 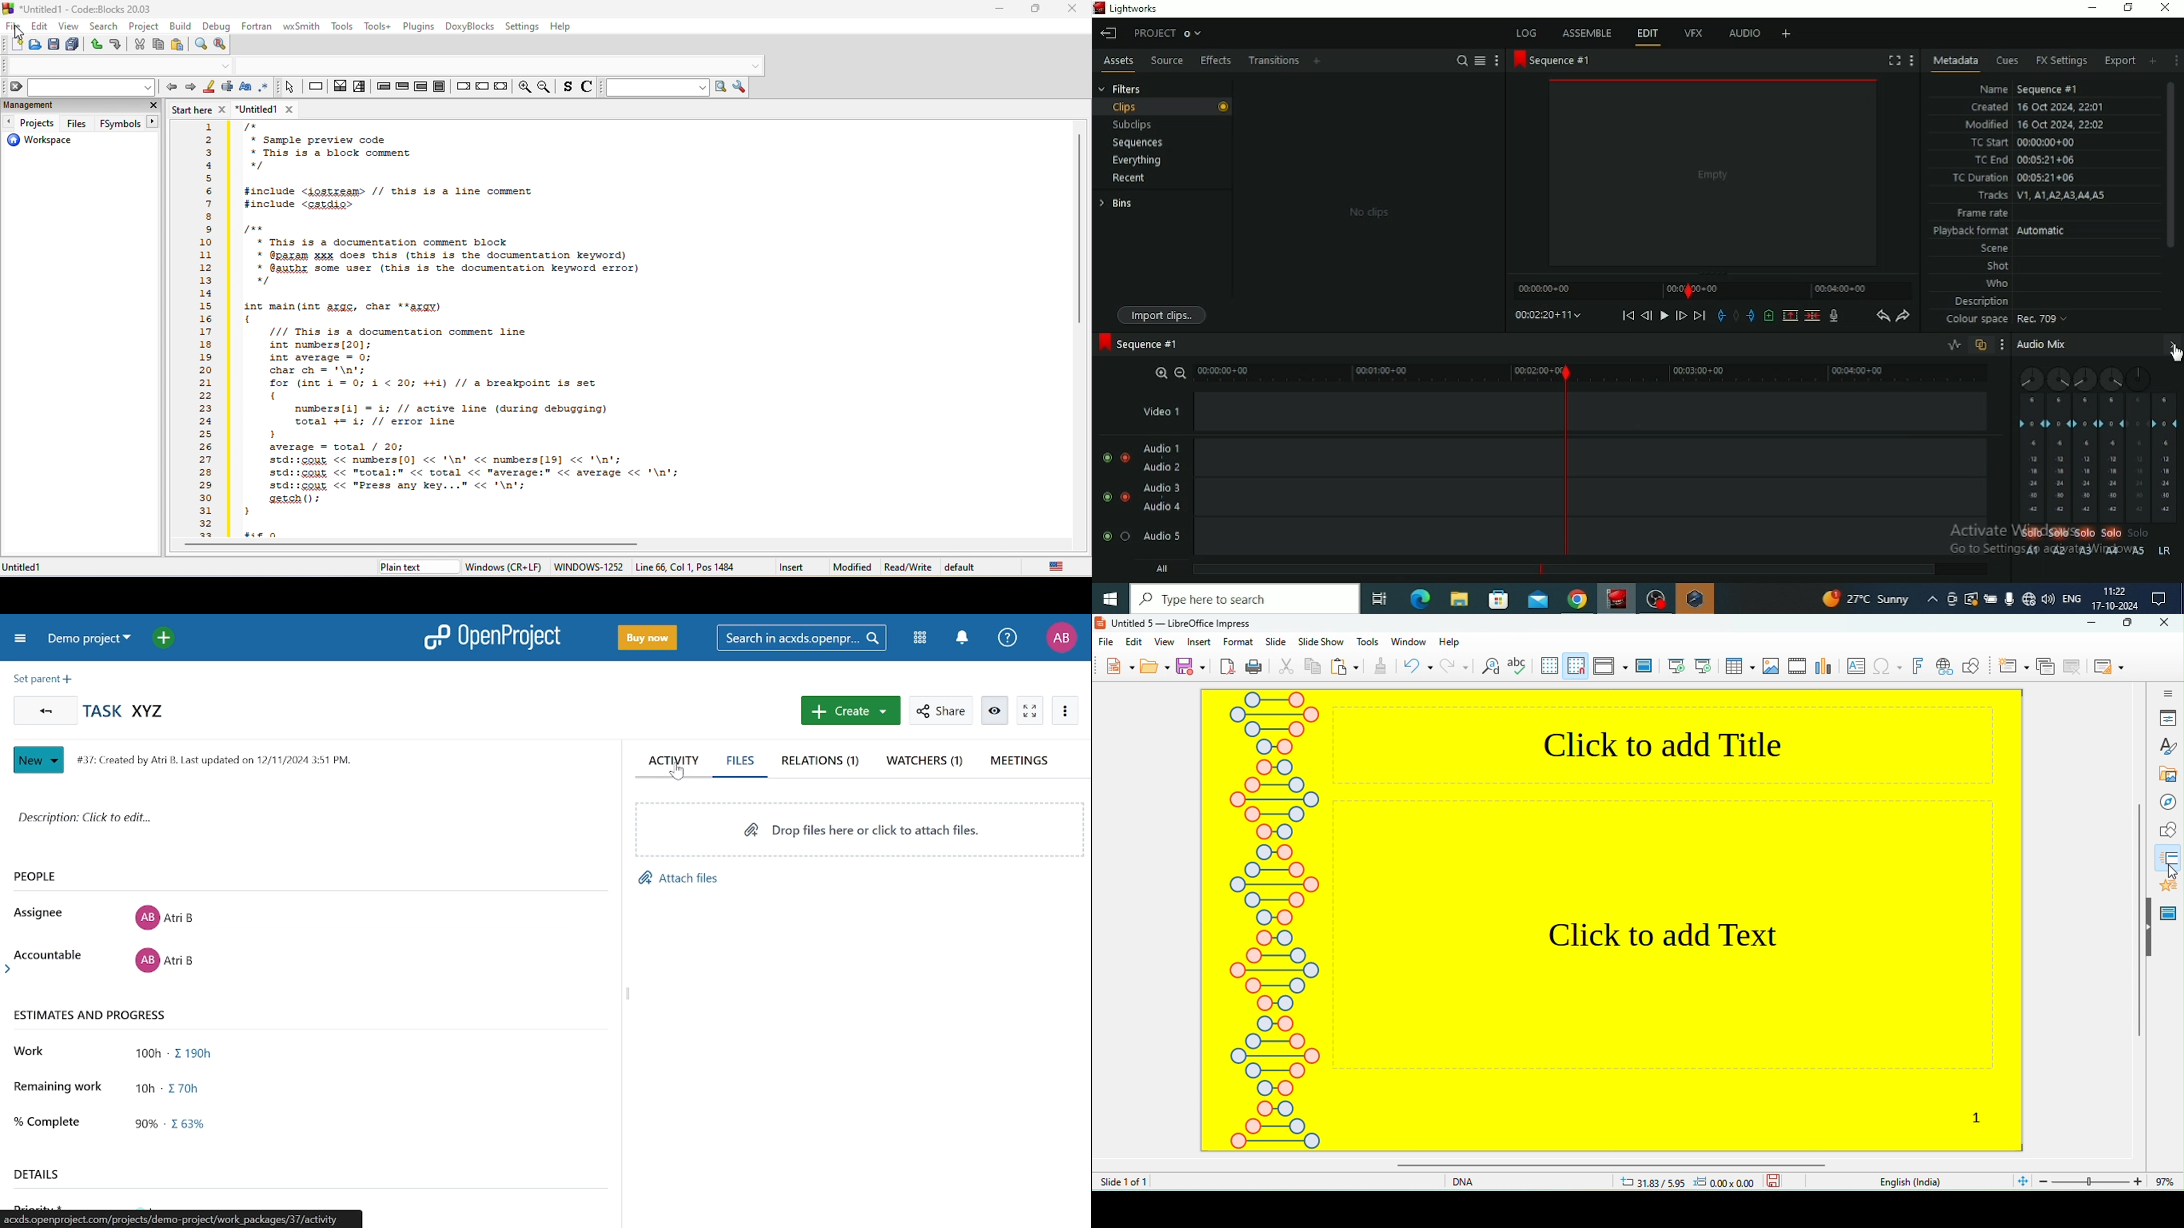 I want to click on prev, so click(x=170, y=88).